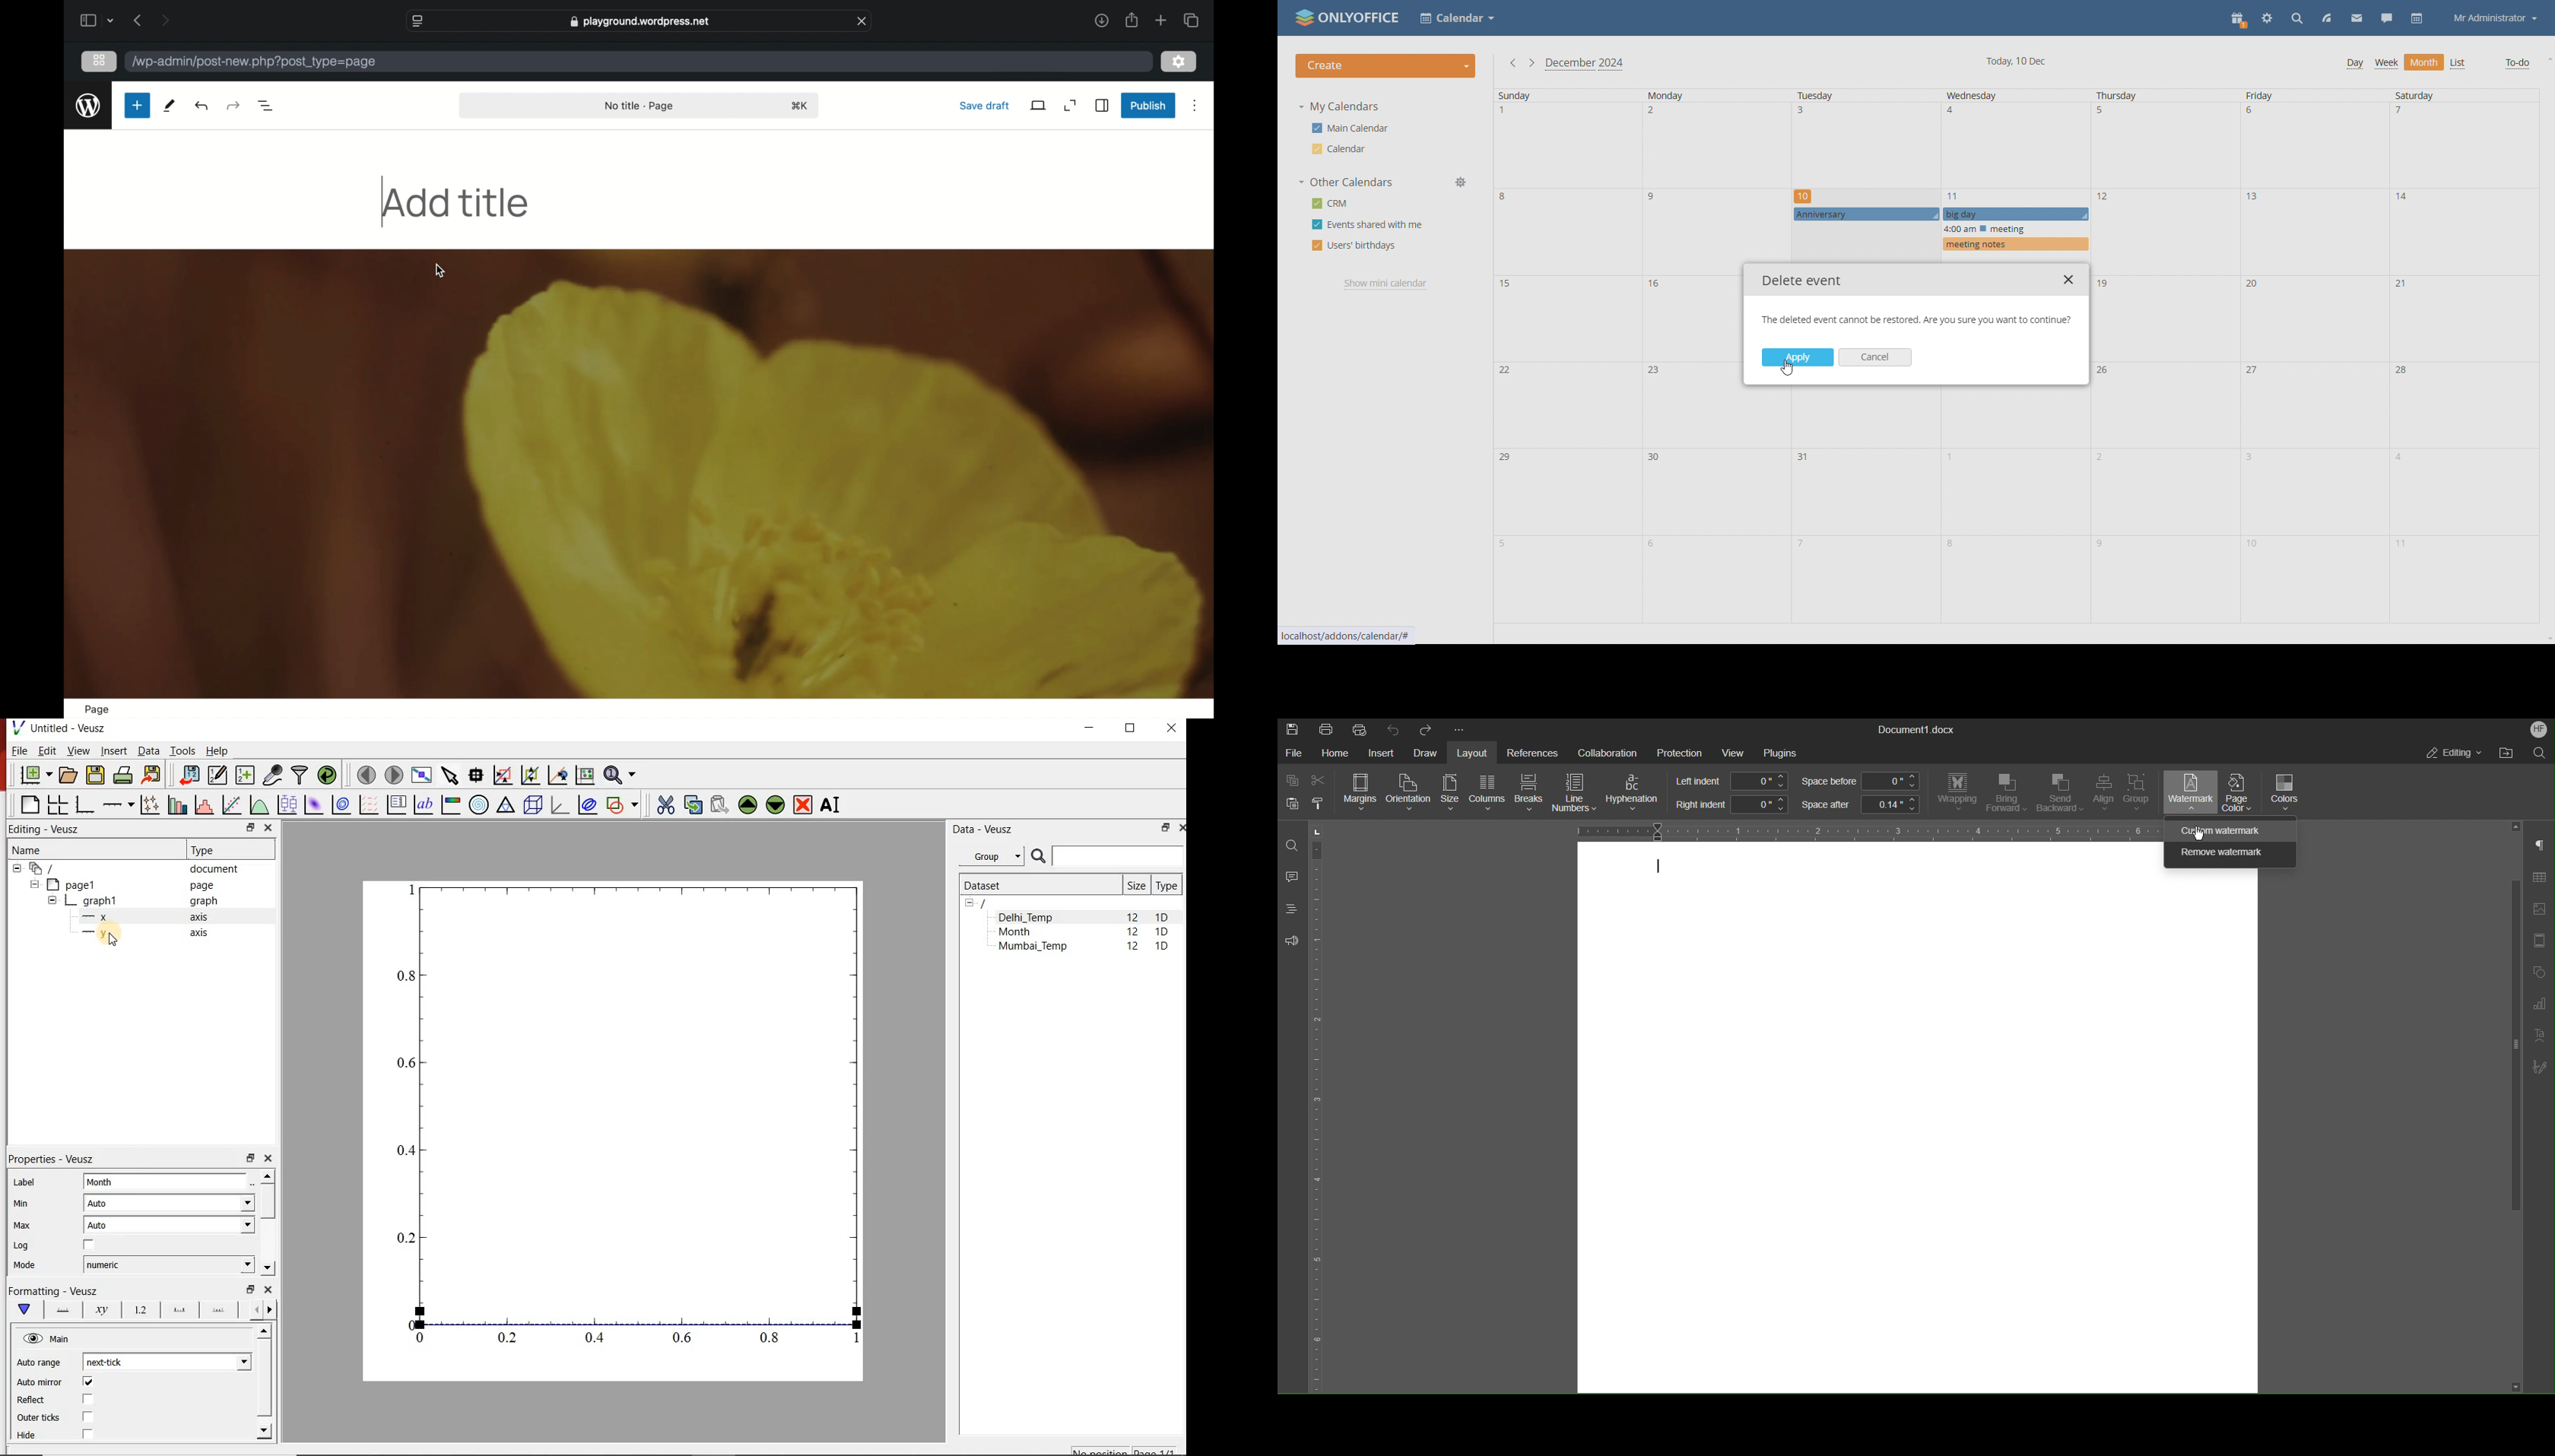  Describe the element at coordinates (1291, 908) in the screenshot. I see `Headings` at that location.